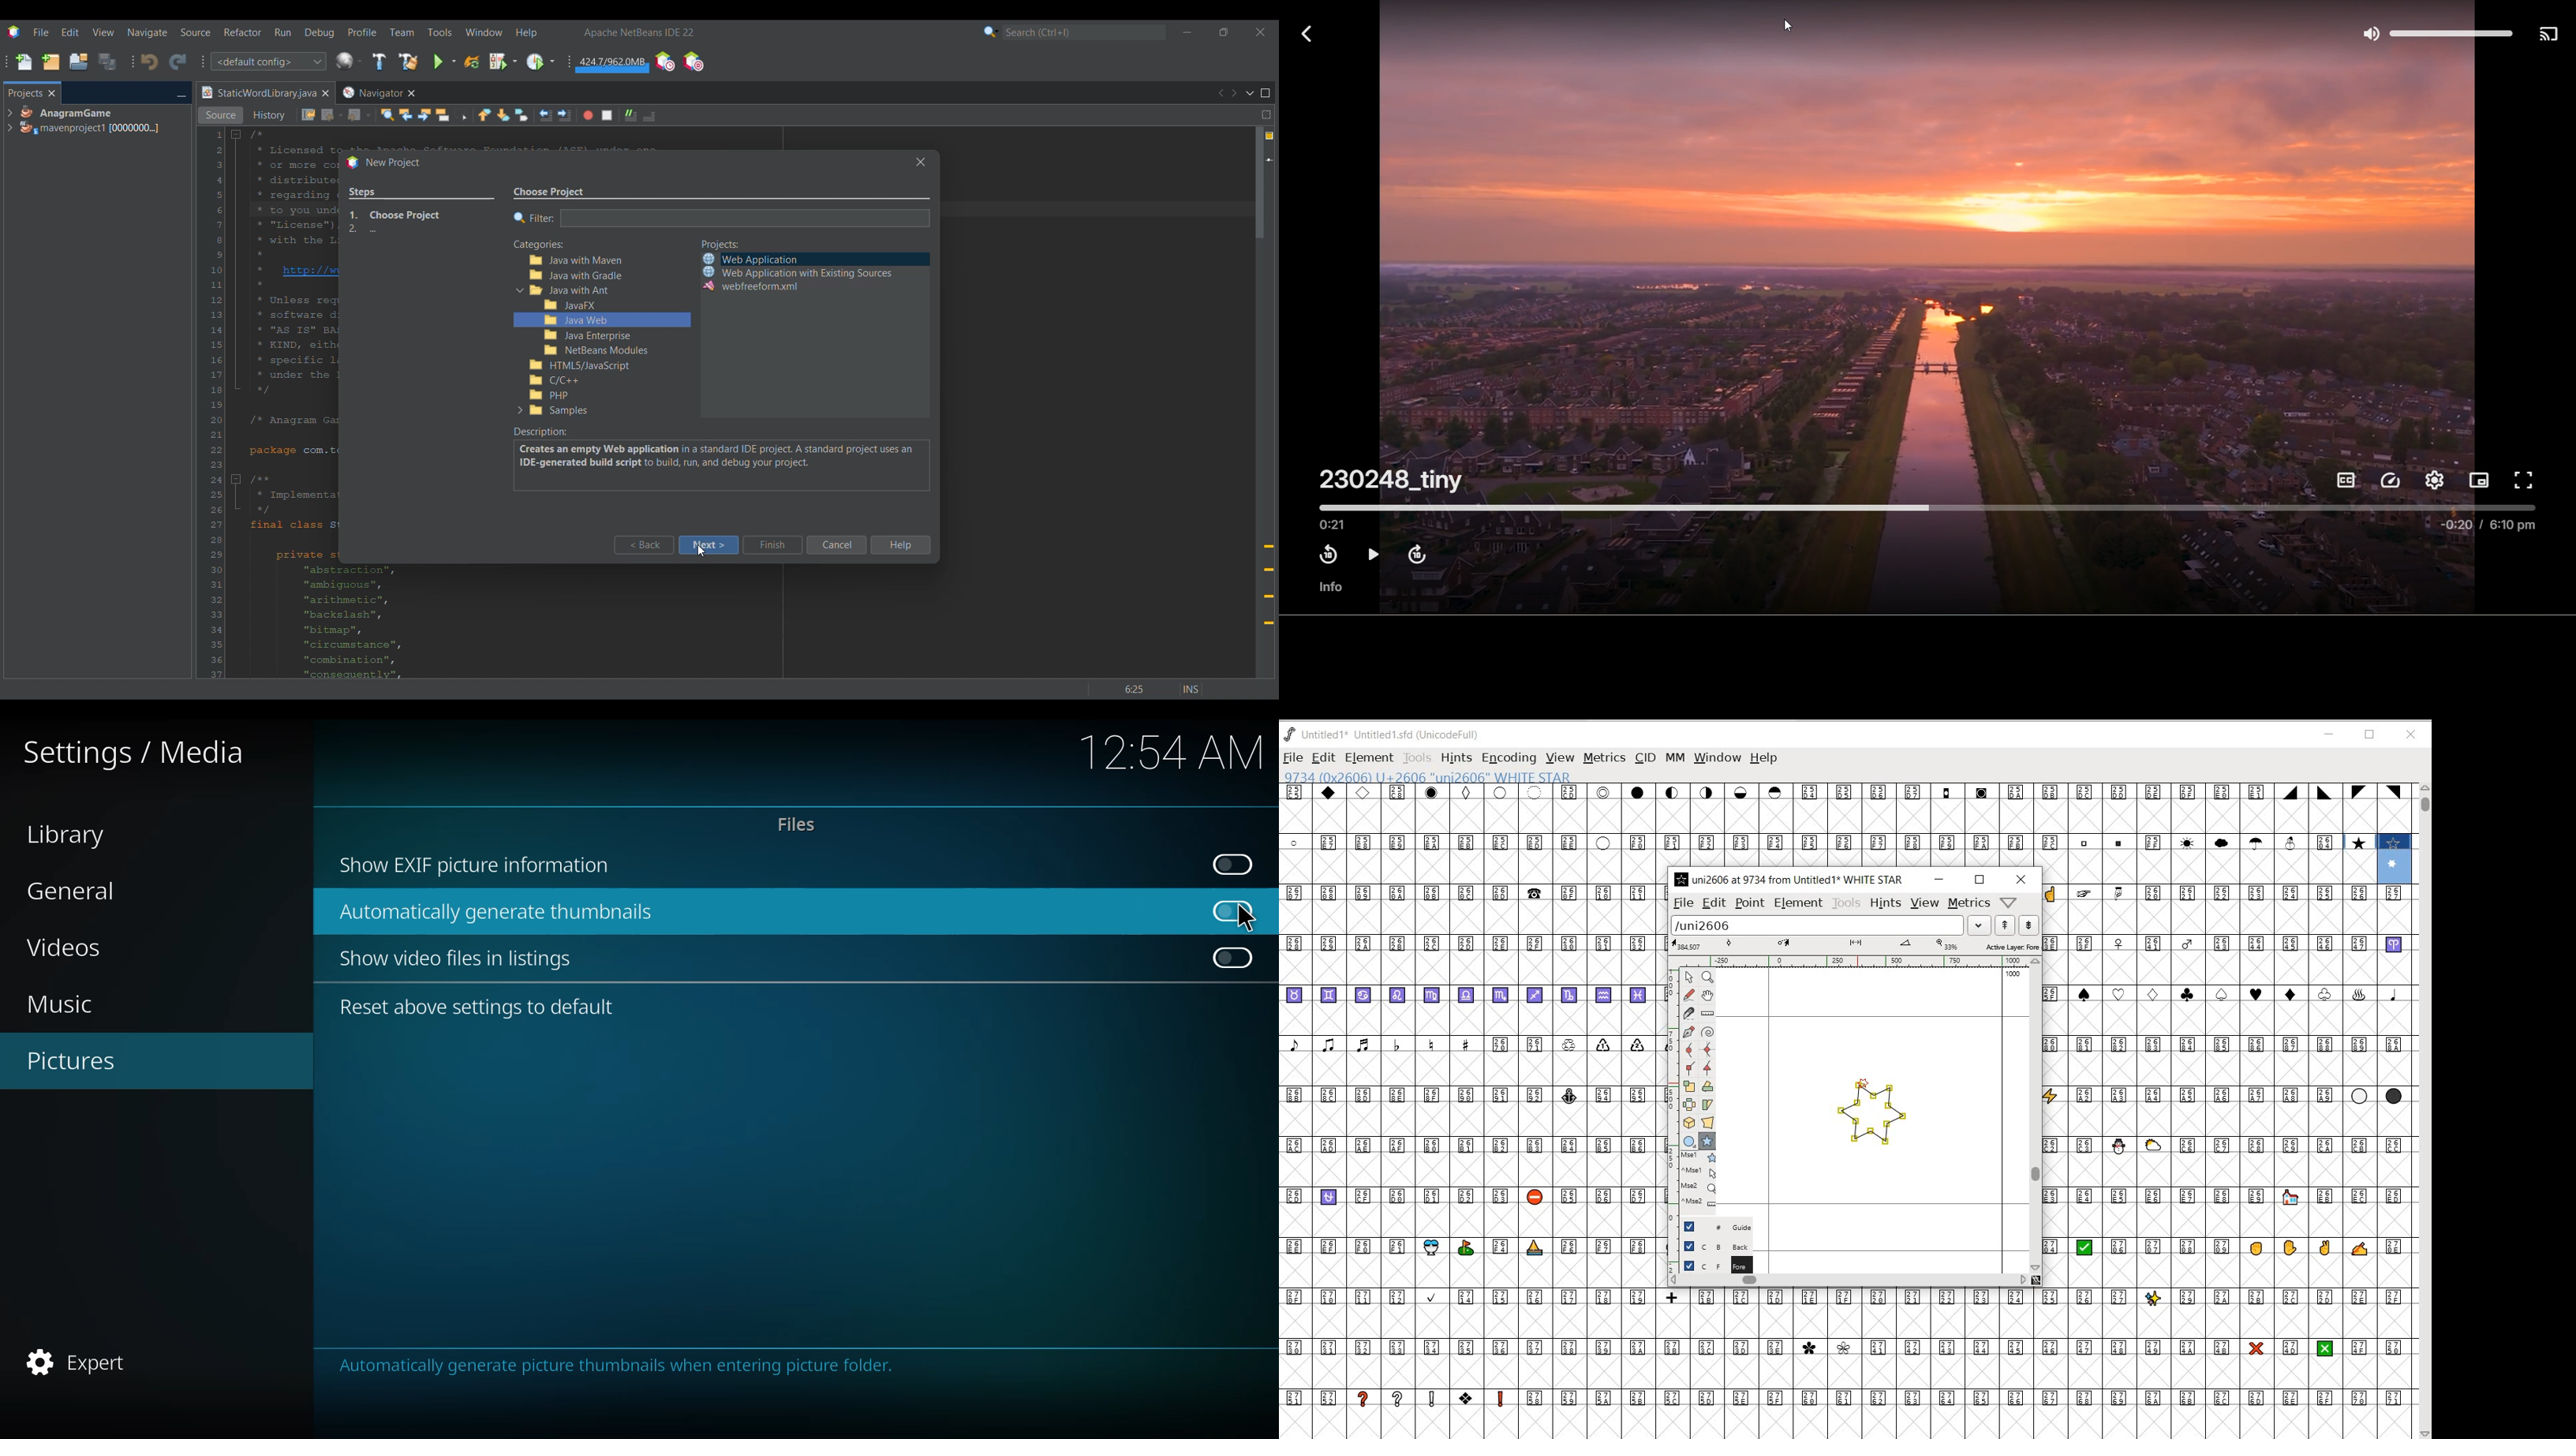 This screenshot has width=2576, height=1456. I want to click on expert, so click(87, 1360).